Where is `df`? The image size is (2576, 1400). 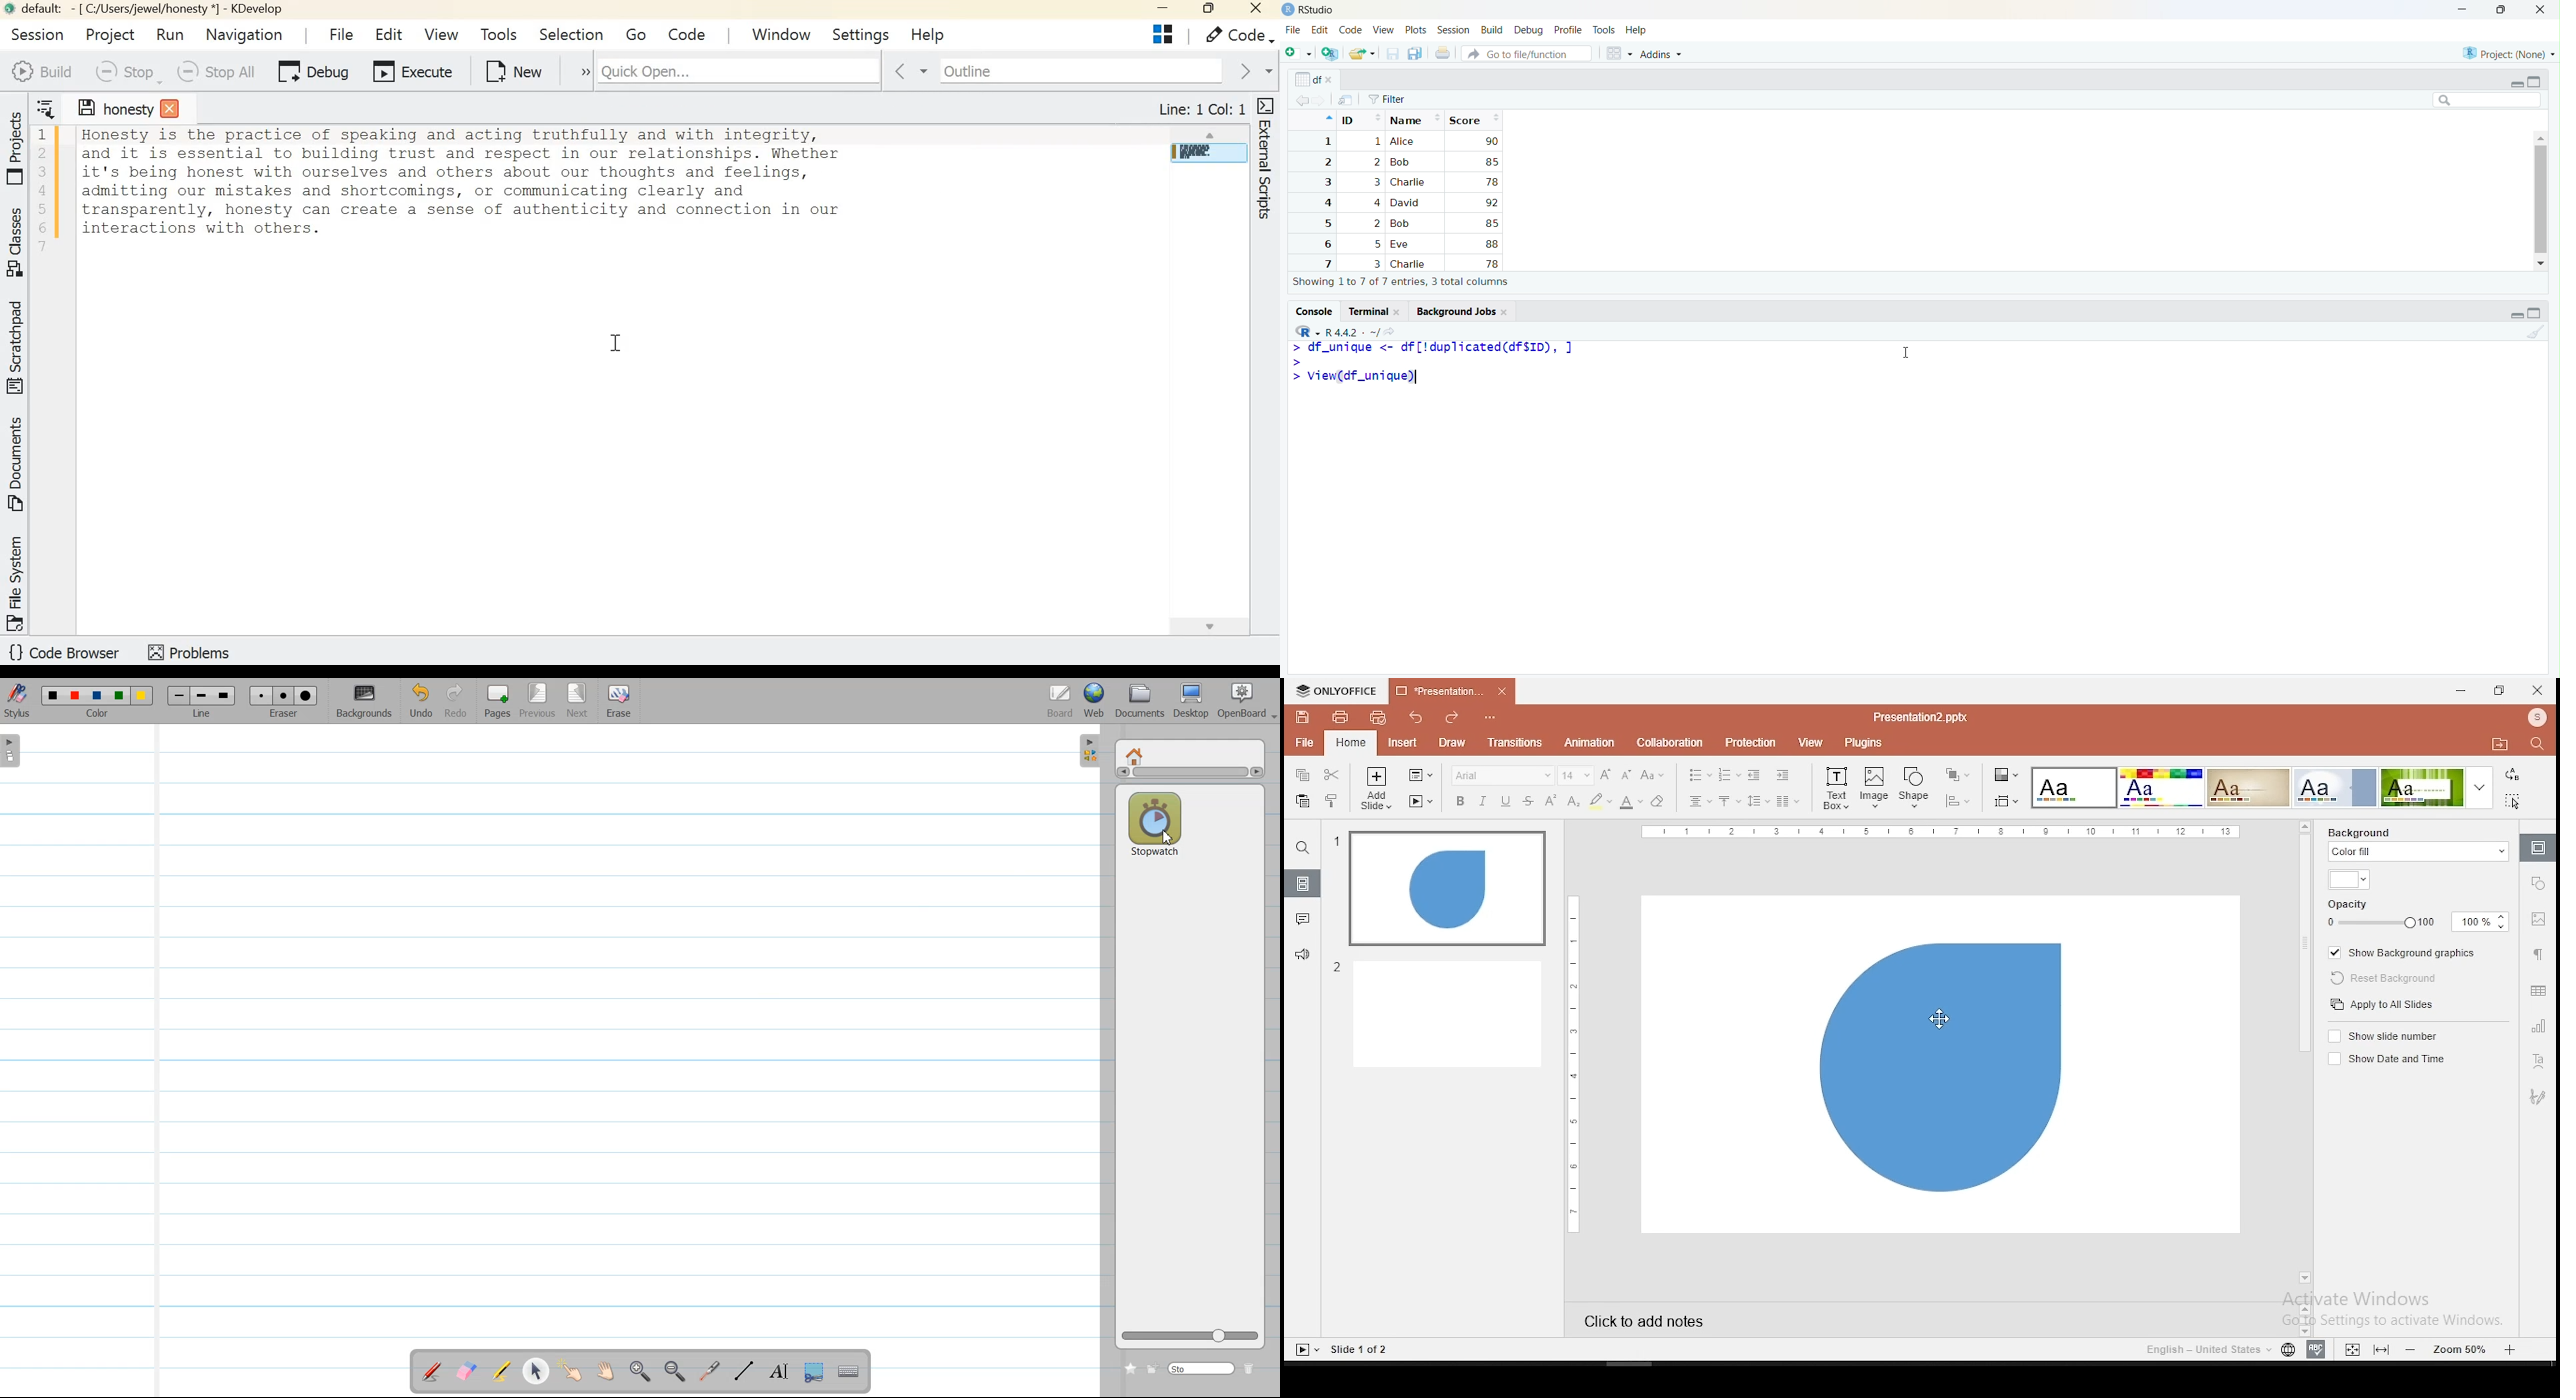
df is located at coordinates (1307, 79).